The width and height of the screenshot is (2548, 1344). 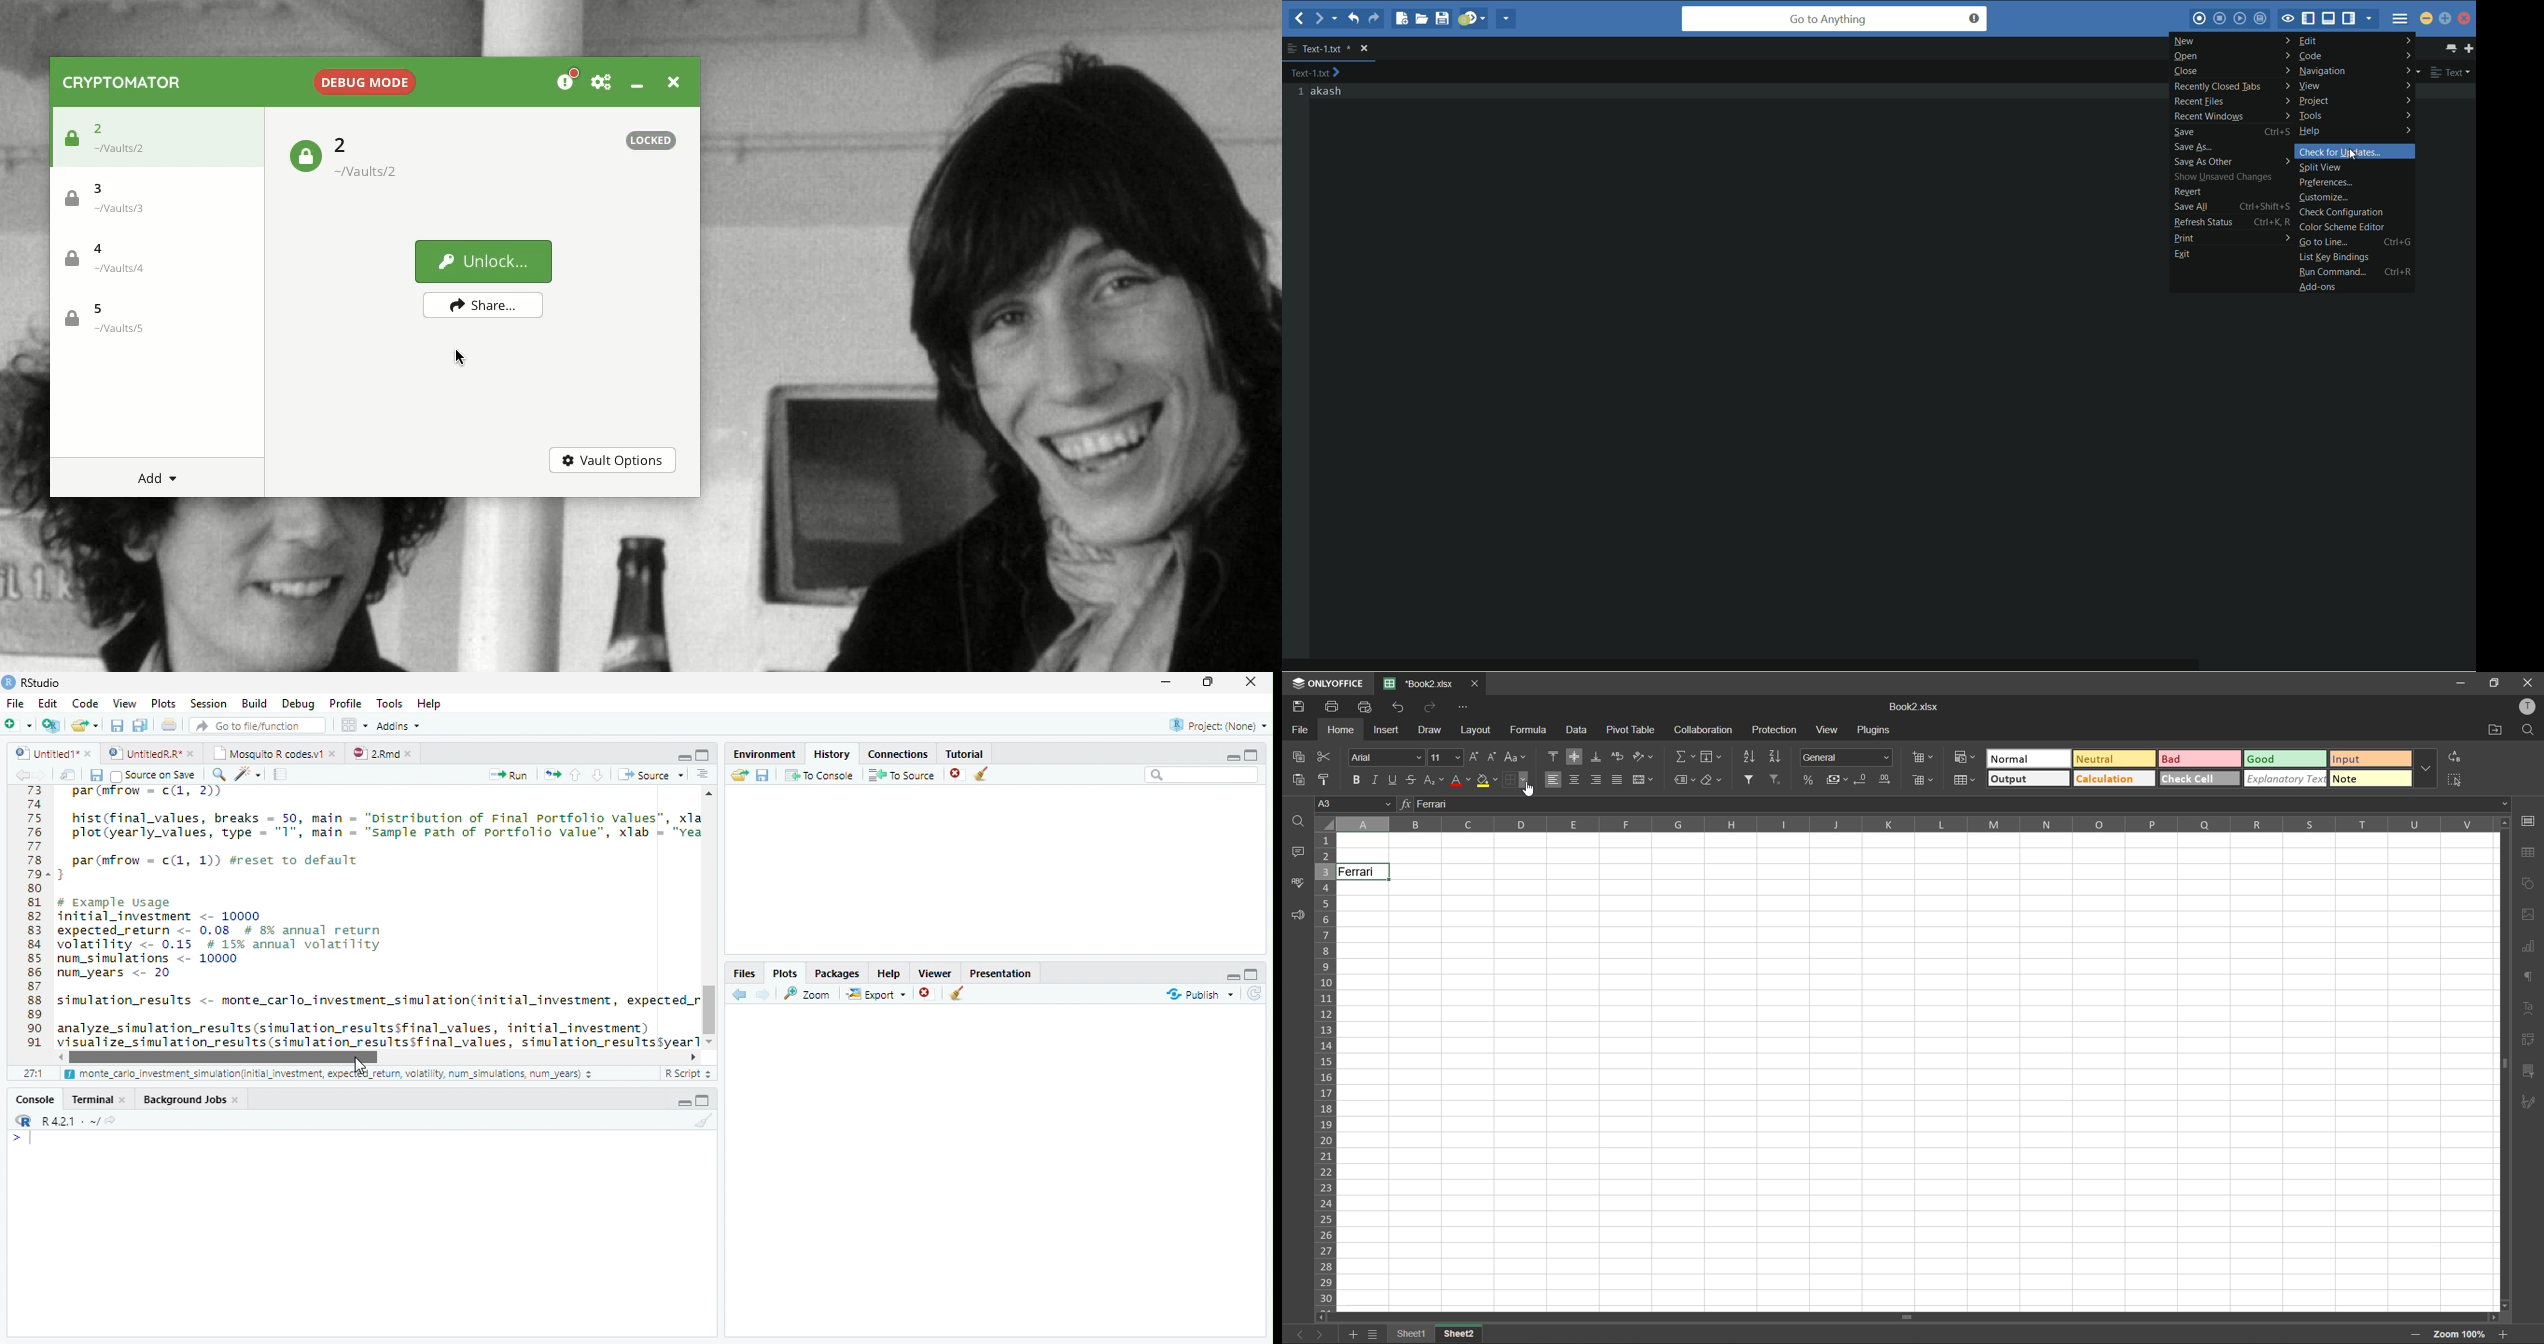 What do you see at coordinates (1713, 756) in the screenshot?
I see `fields` at bounding box center [1713, 756].